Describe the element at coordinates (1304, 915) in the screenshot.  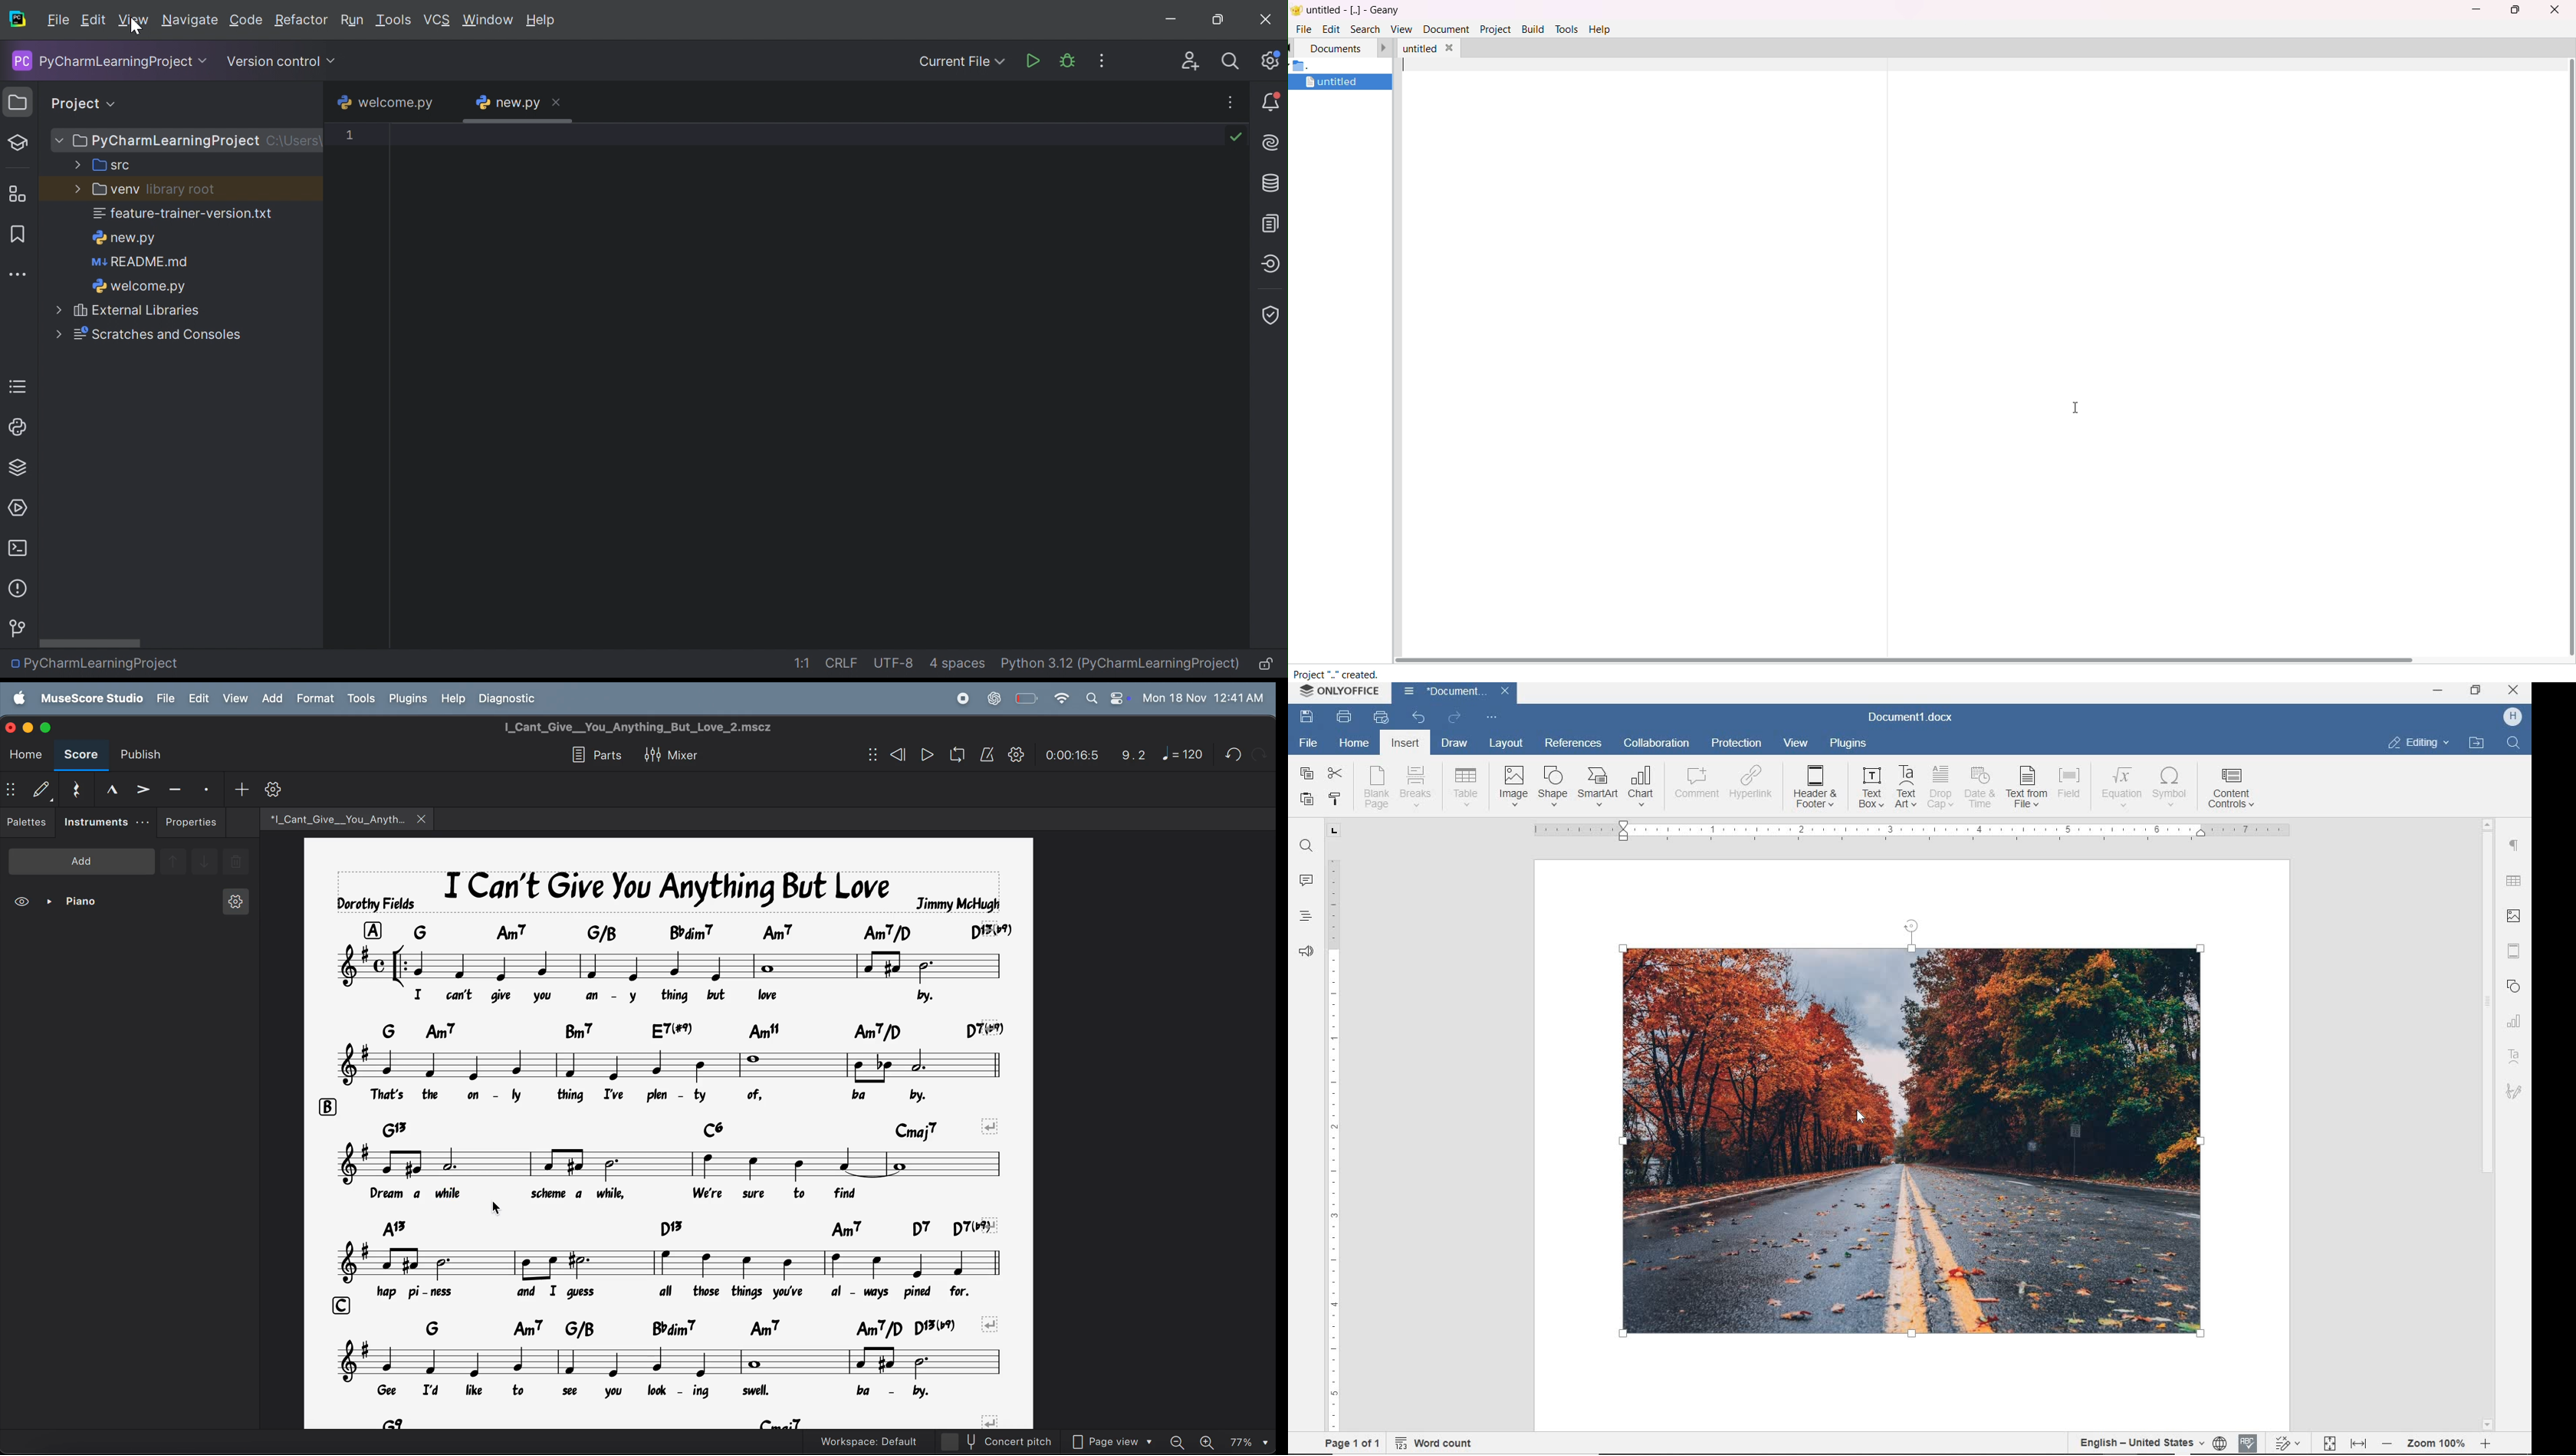
I see `headings` at that location.